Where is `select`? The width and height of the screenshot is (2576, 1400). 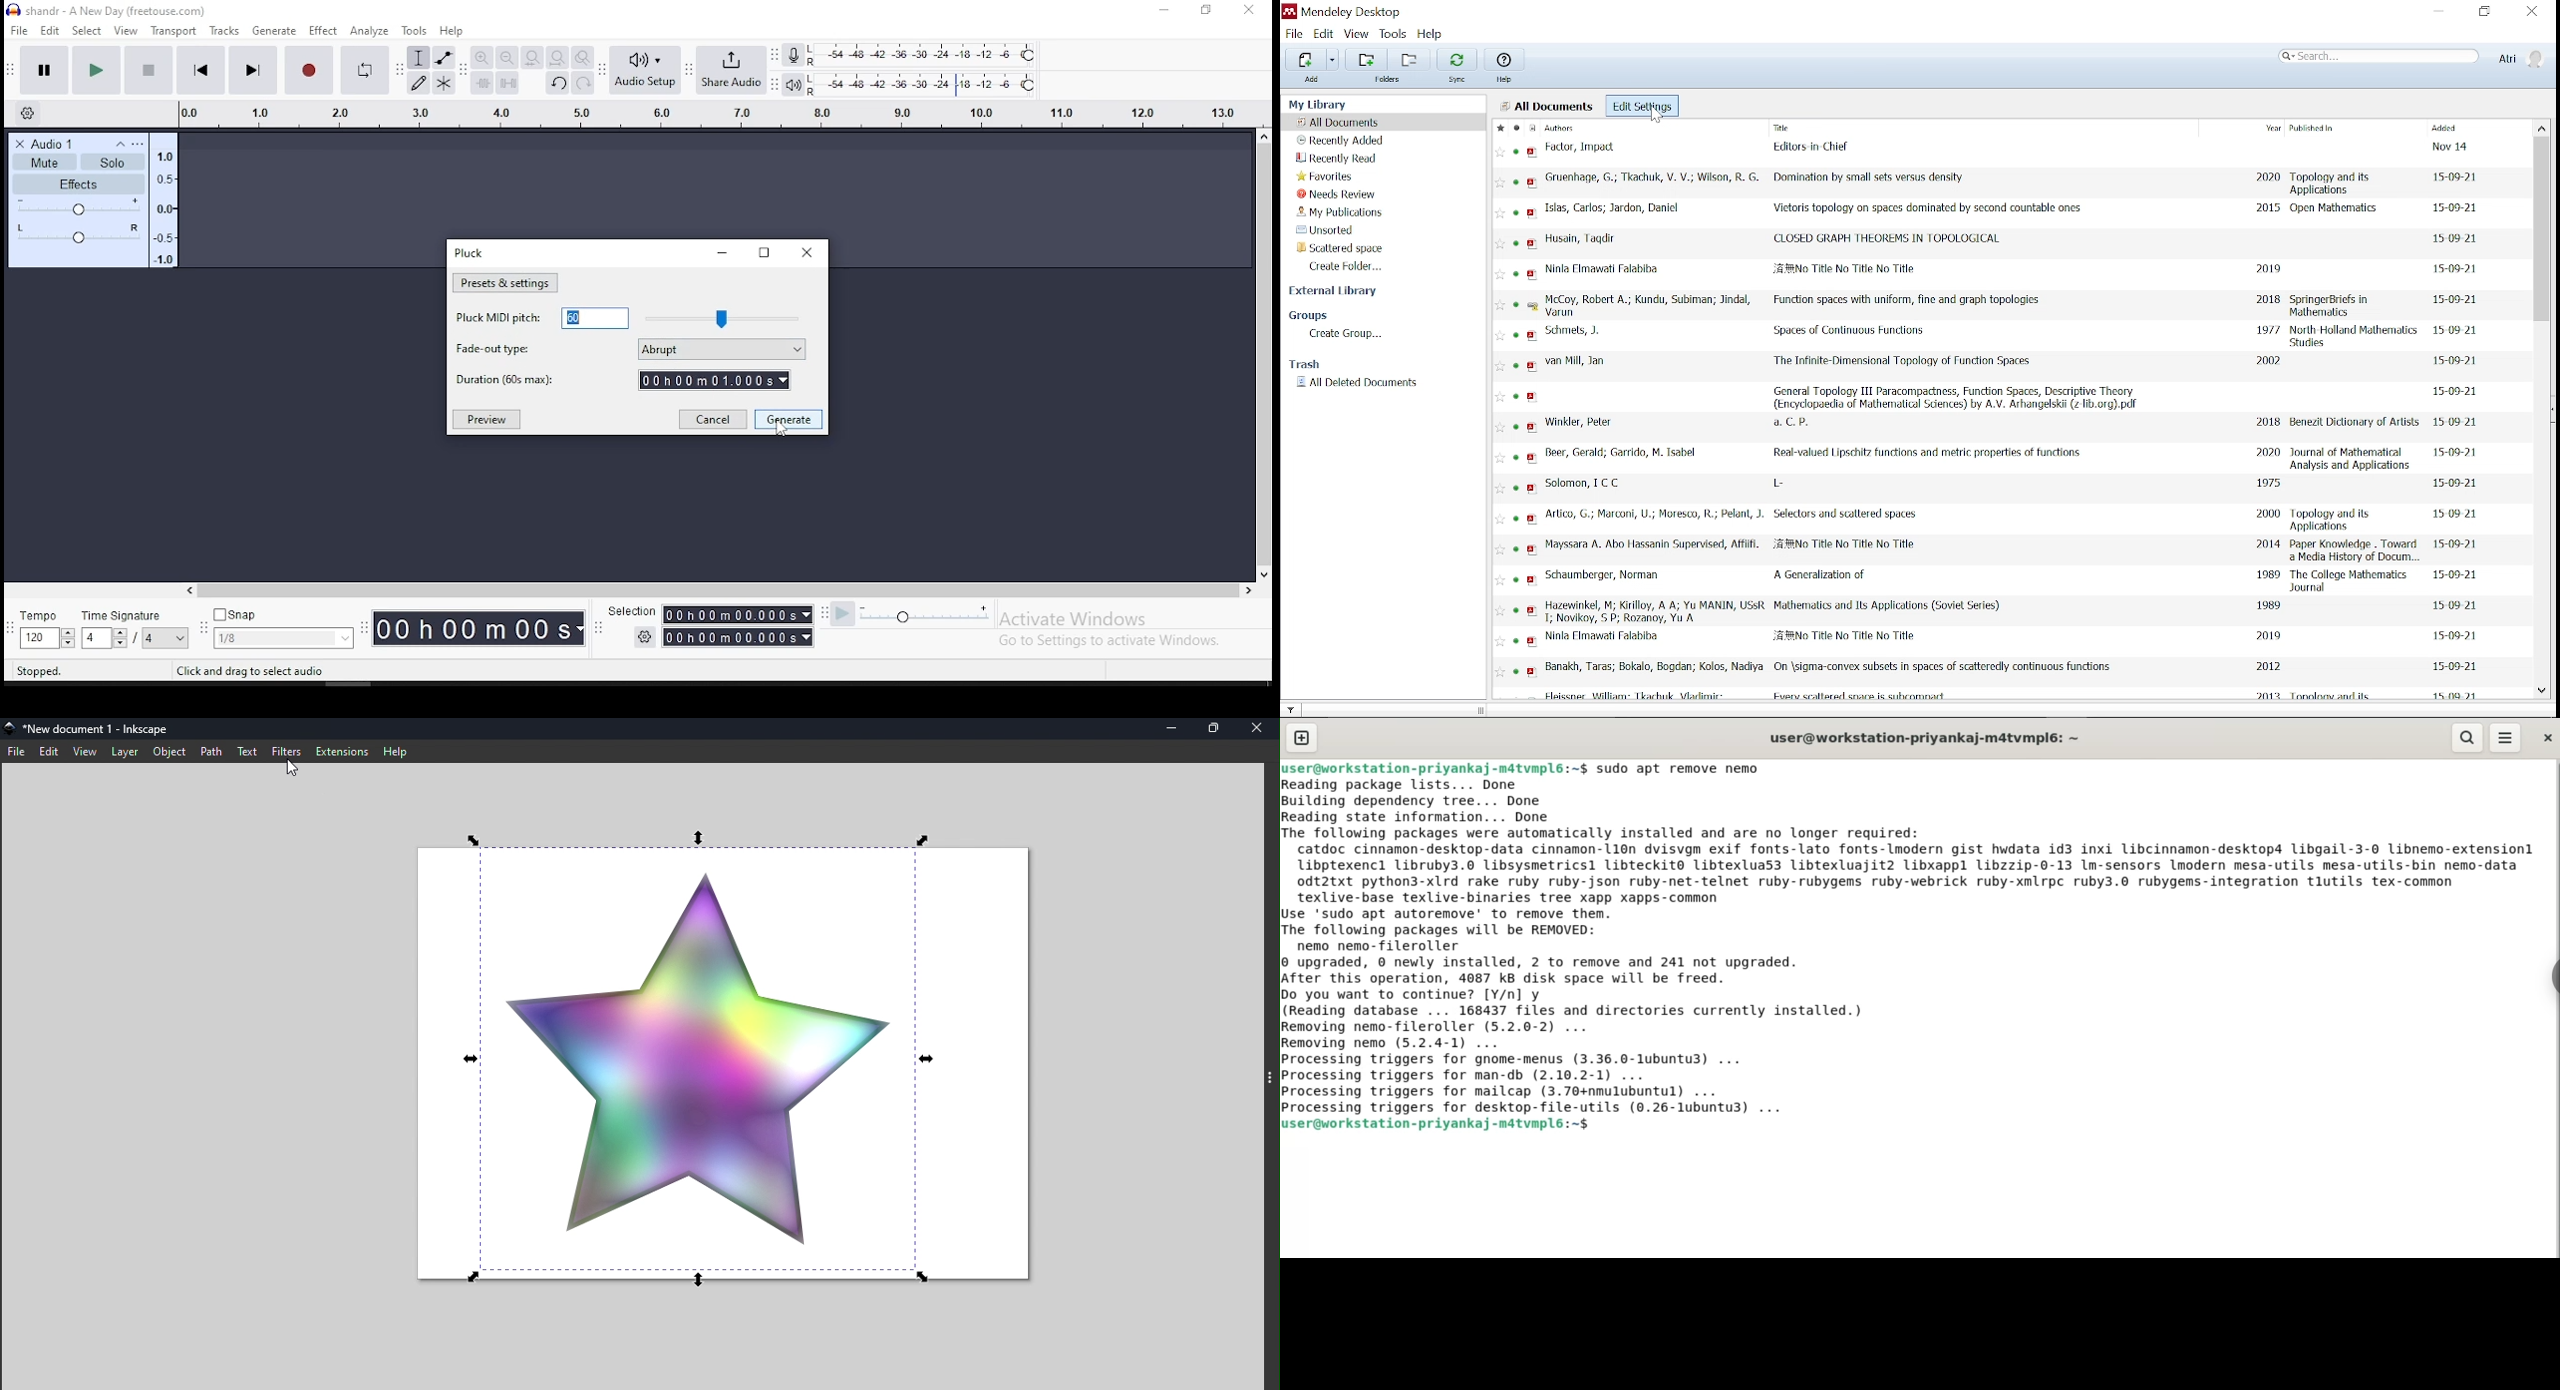
select is located at coordinates (89, 32).